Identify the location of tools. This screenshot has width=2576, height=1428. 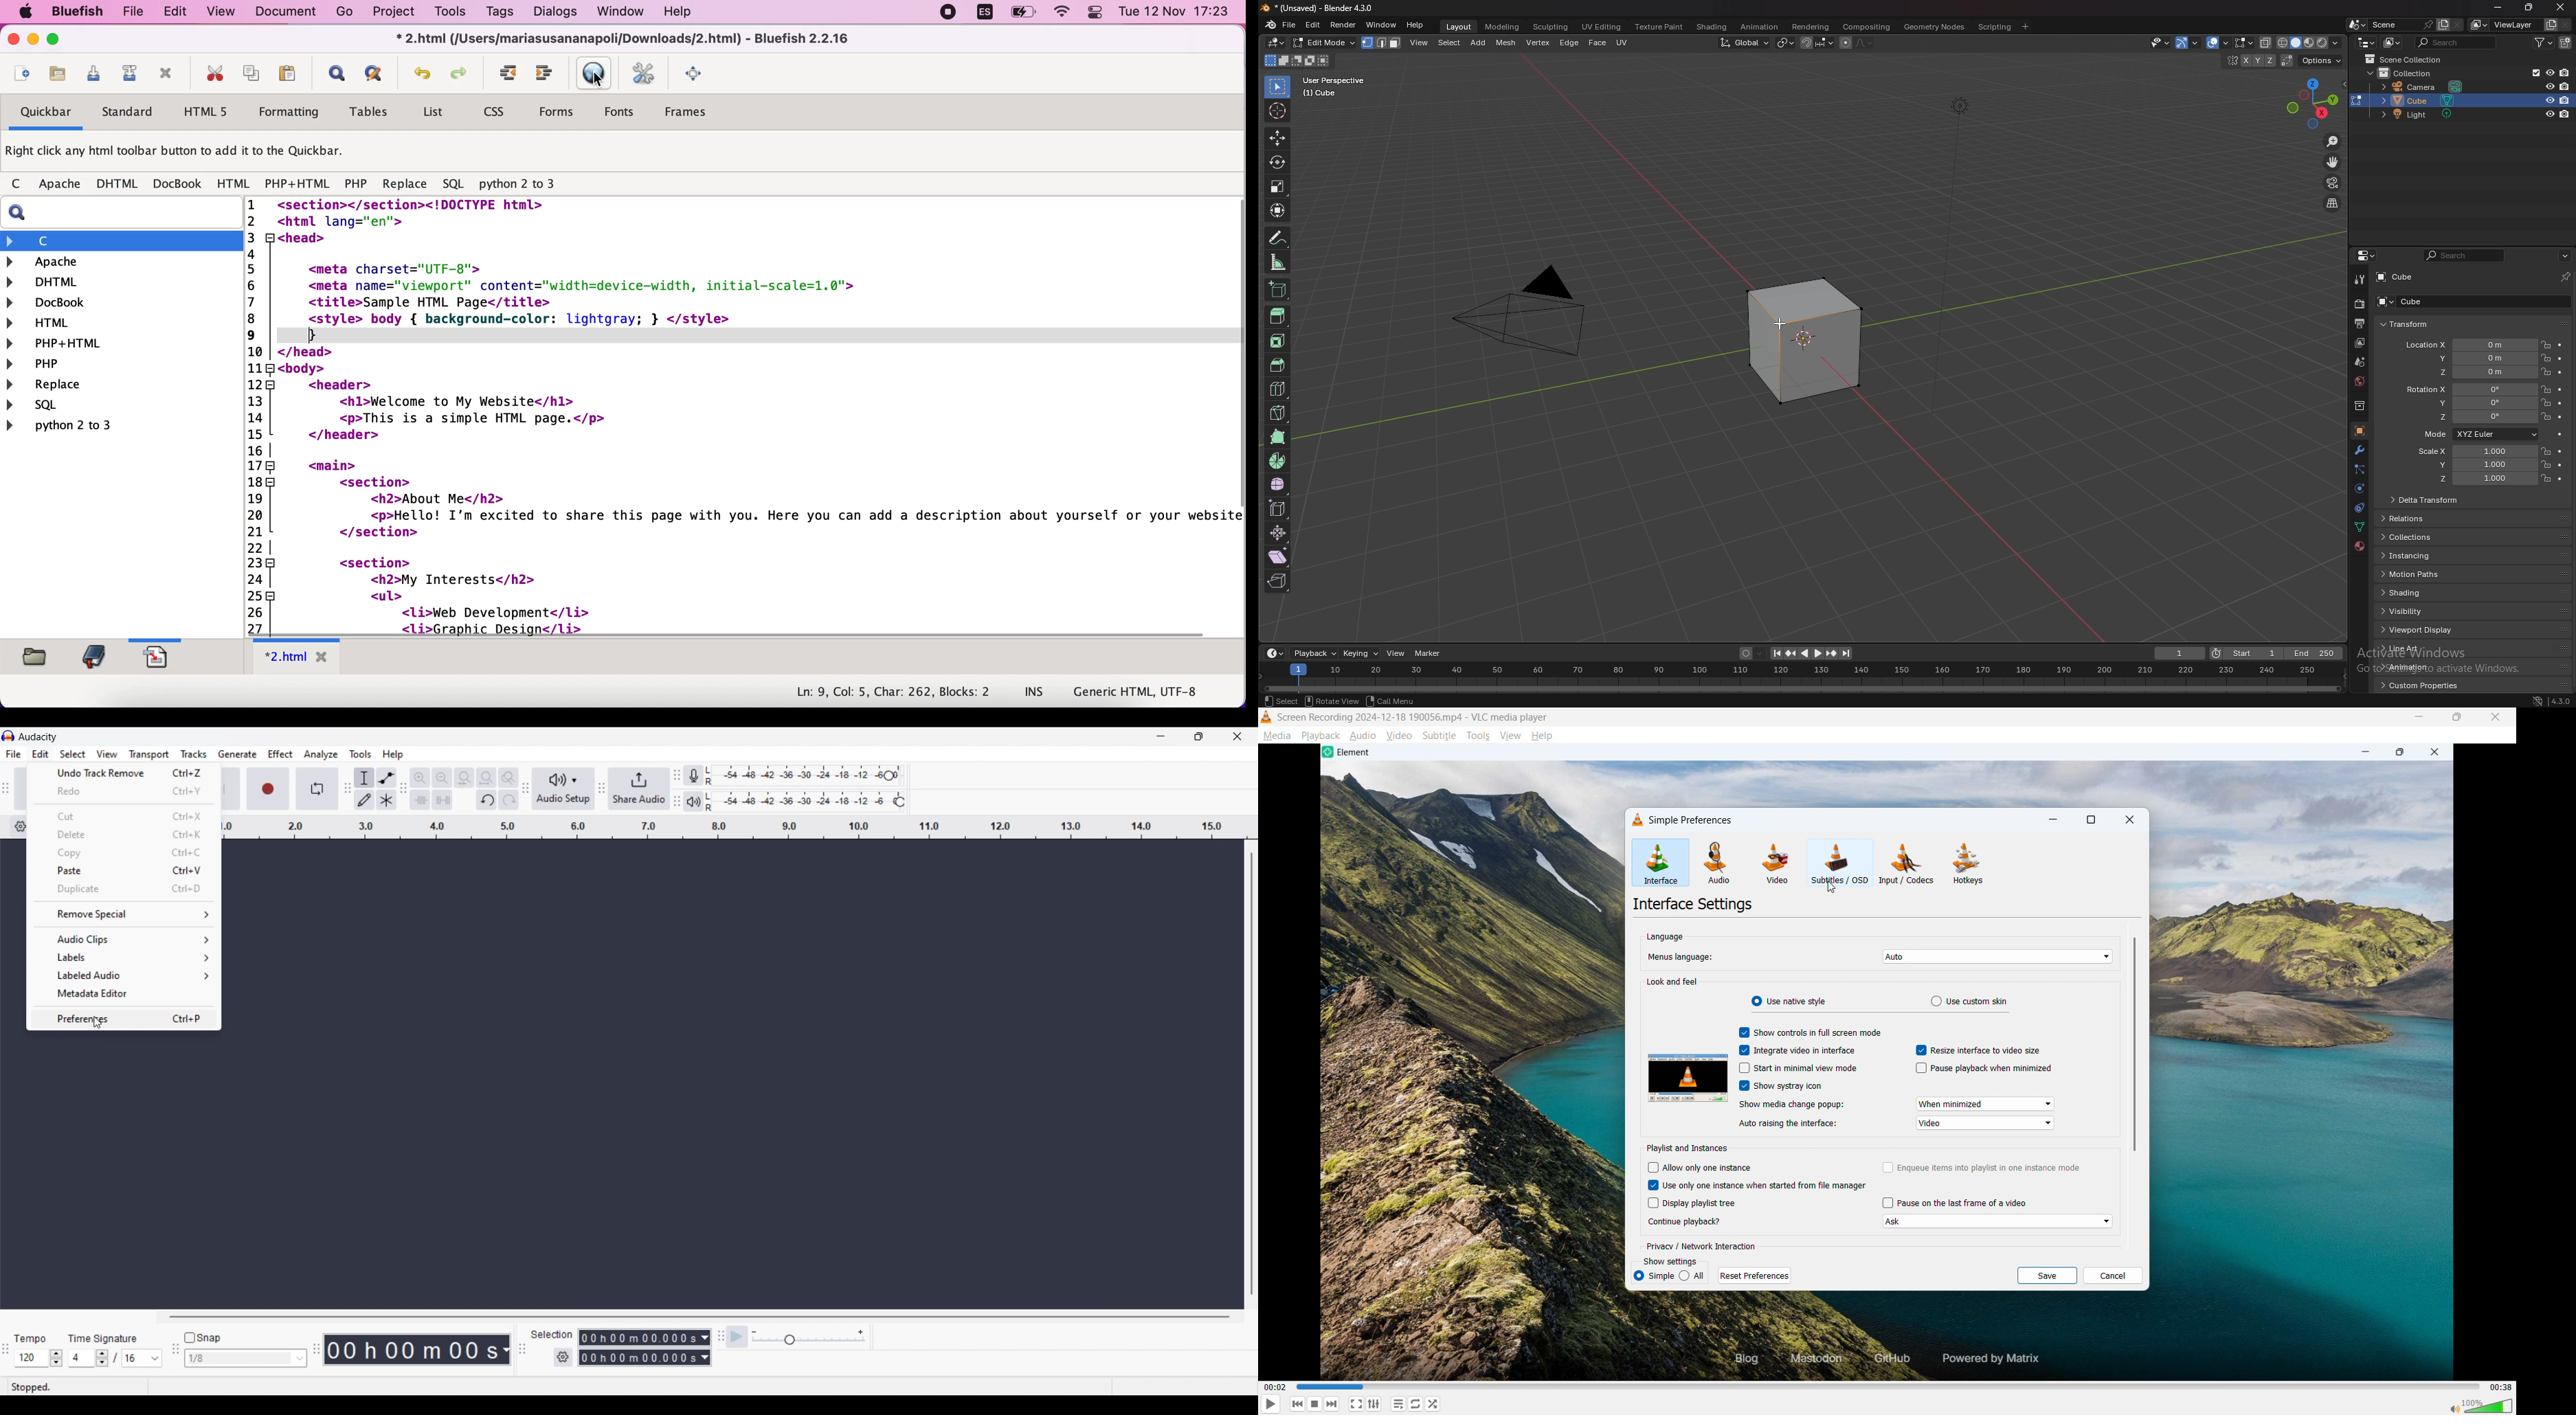
(453, 14).